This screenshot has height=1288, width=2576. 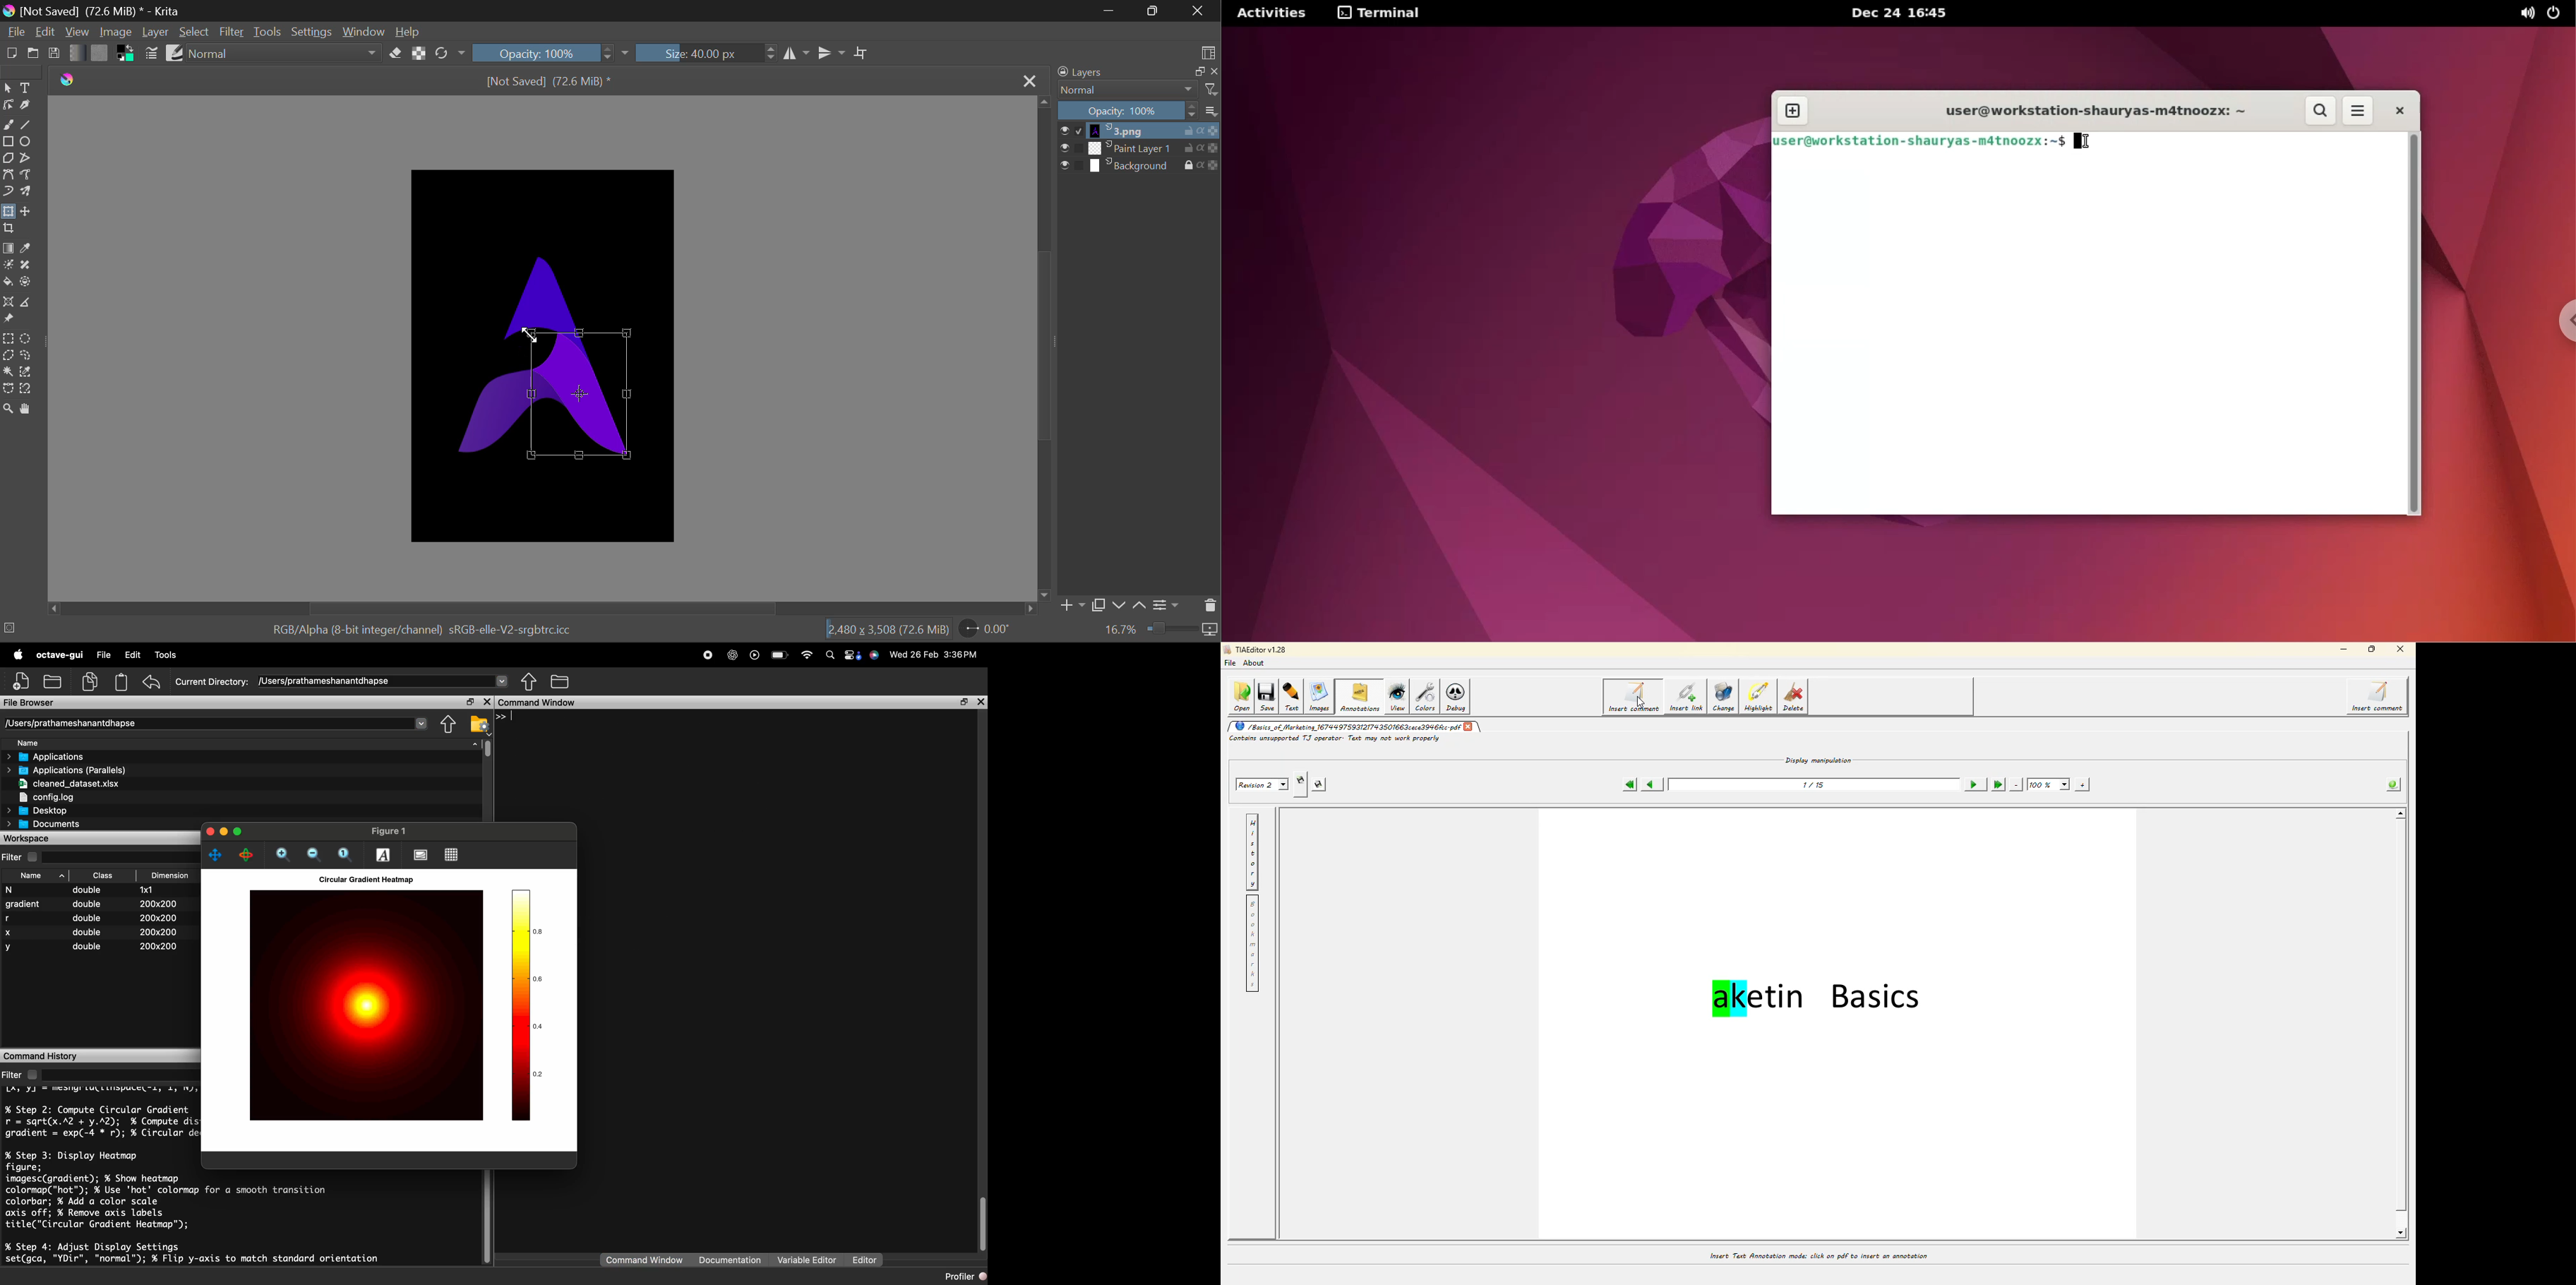 I want to click on Command Window, so click(x=709, y=701).